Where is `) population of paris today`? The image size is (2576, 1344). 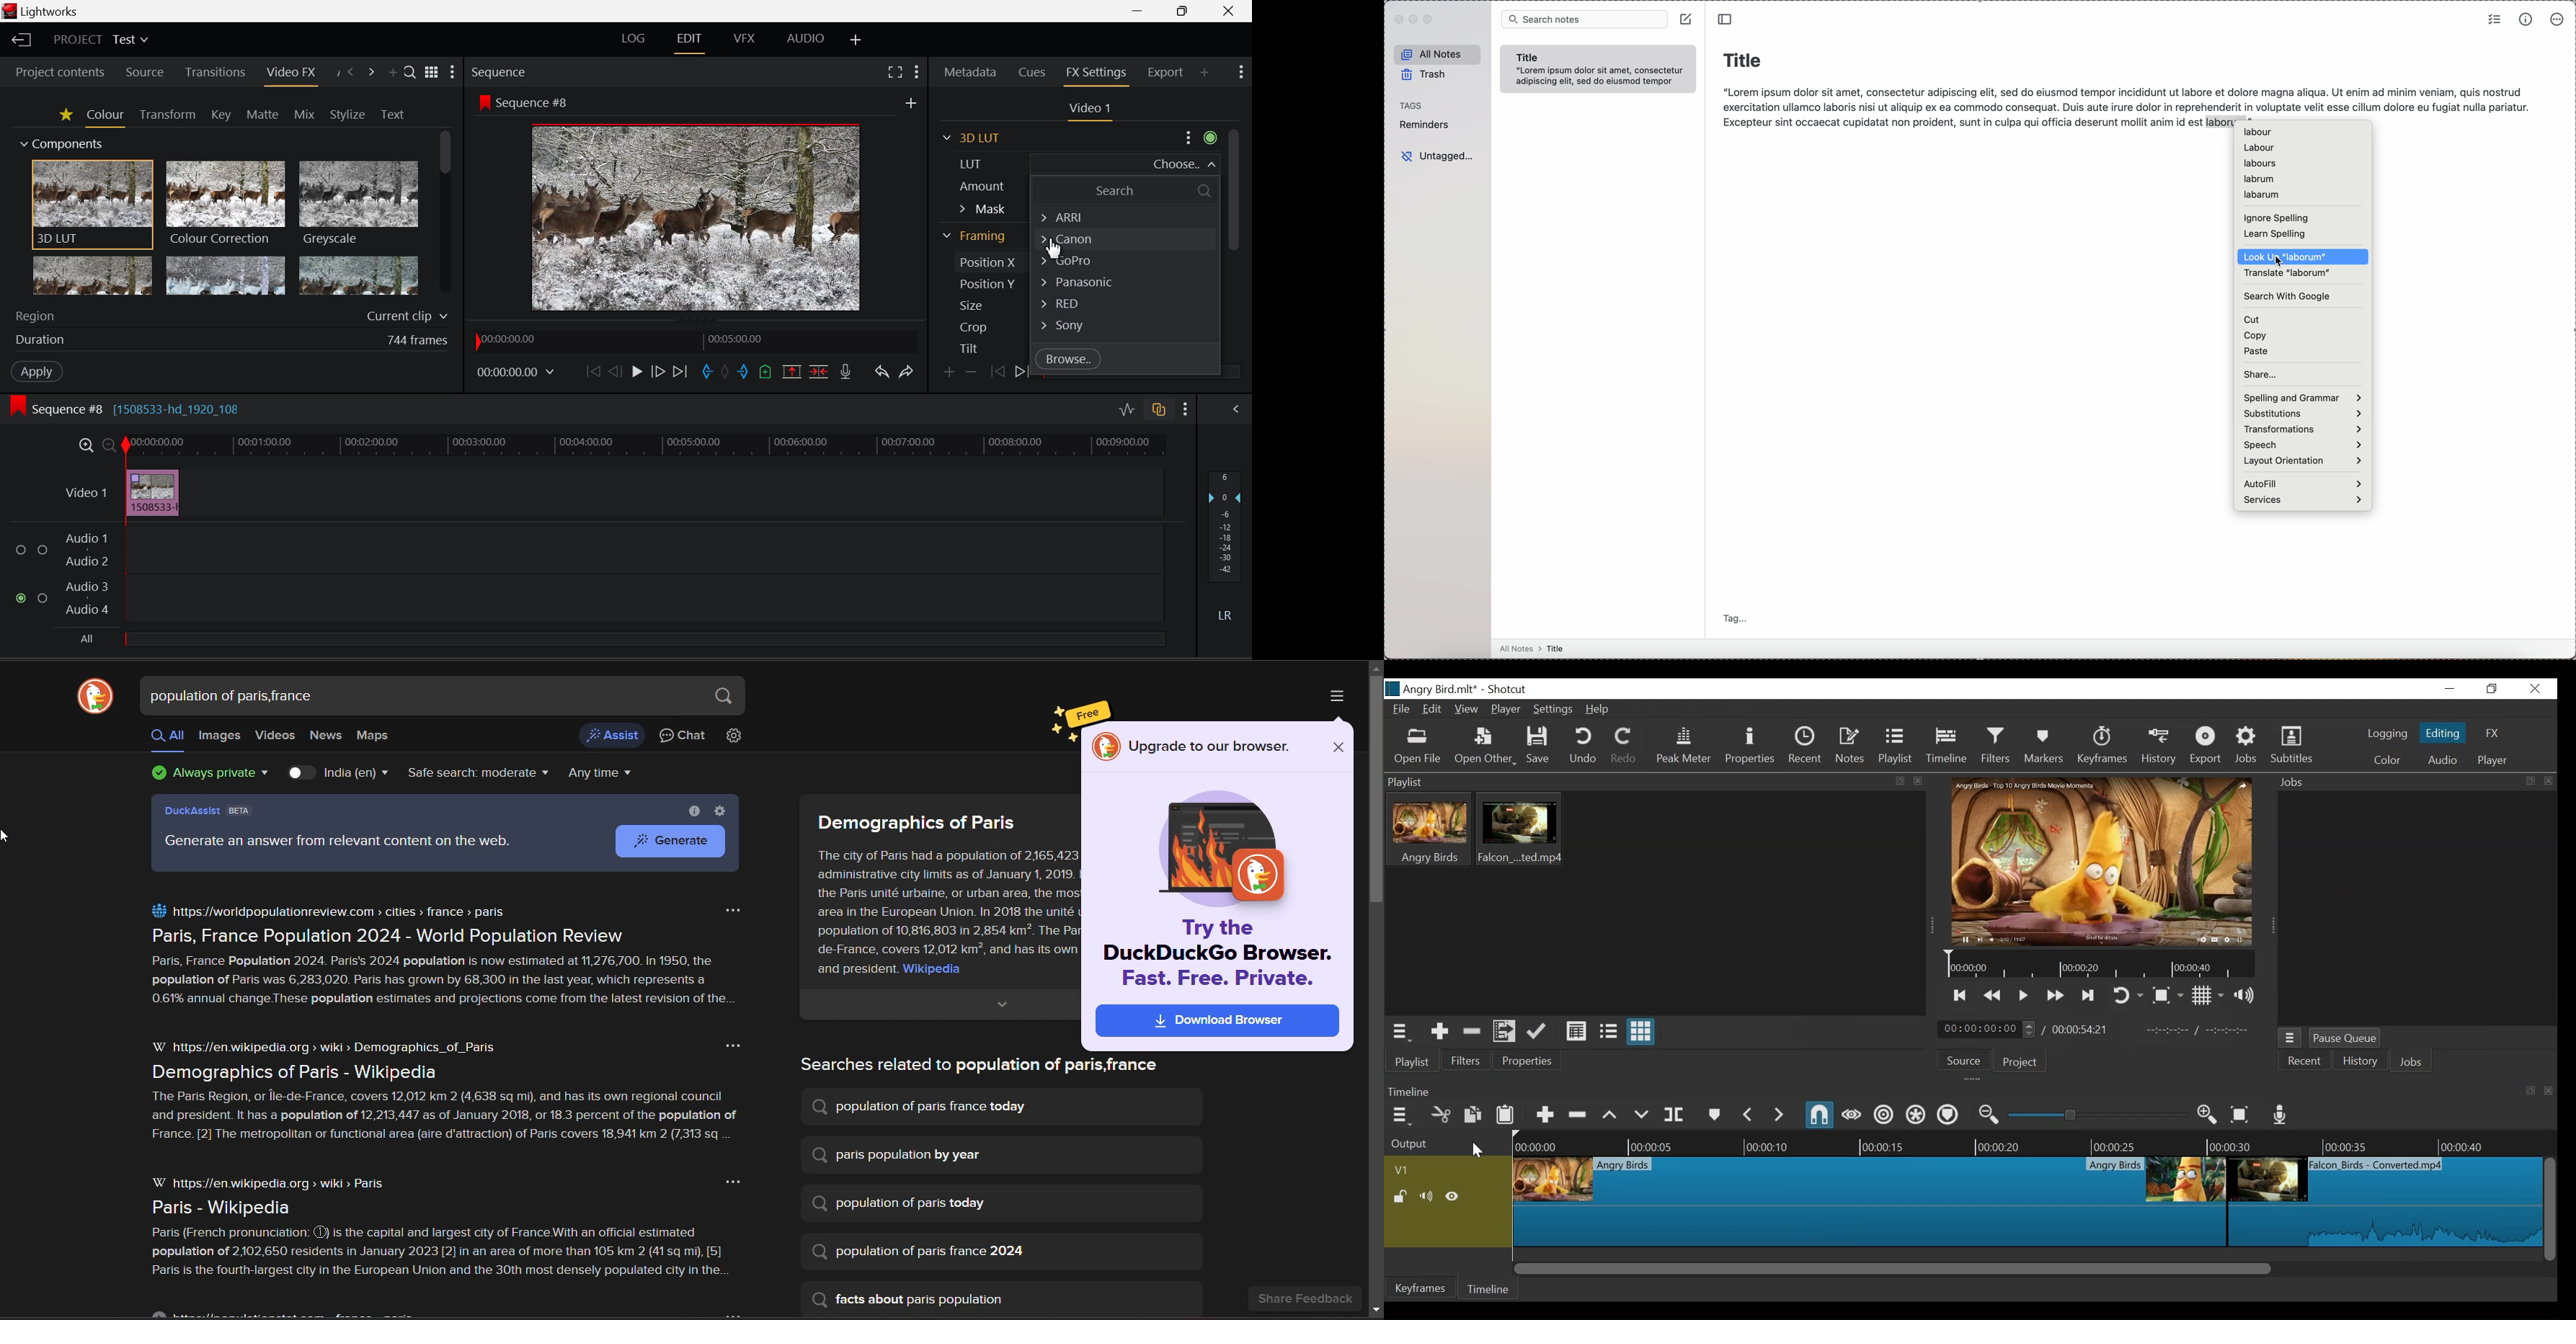
) population of paris today is located at coordinates (906, 1204).